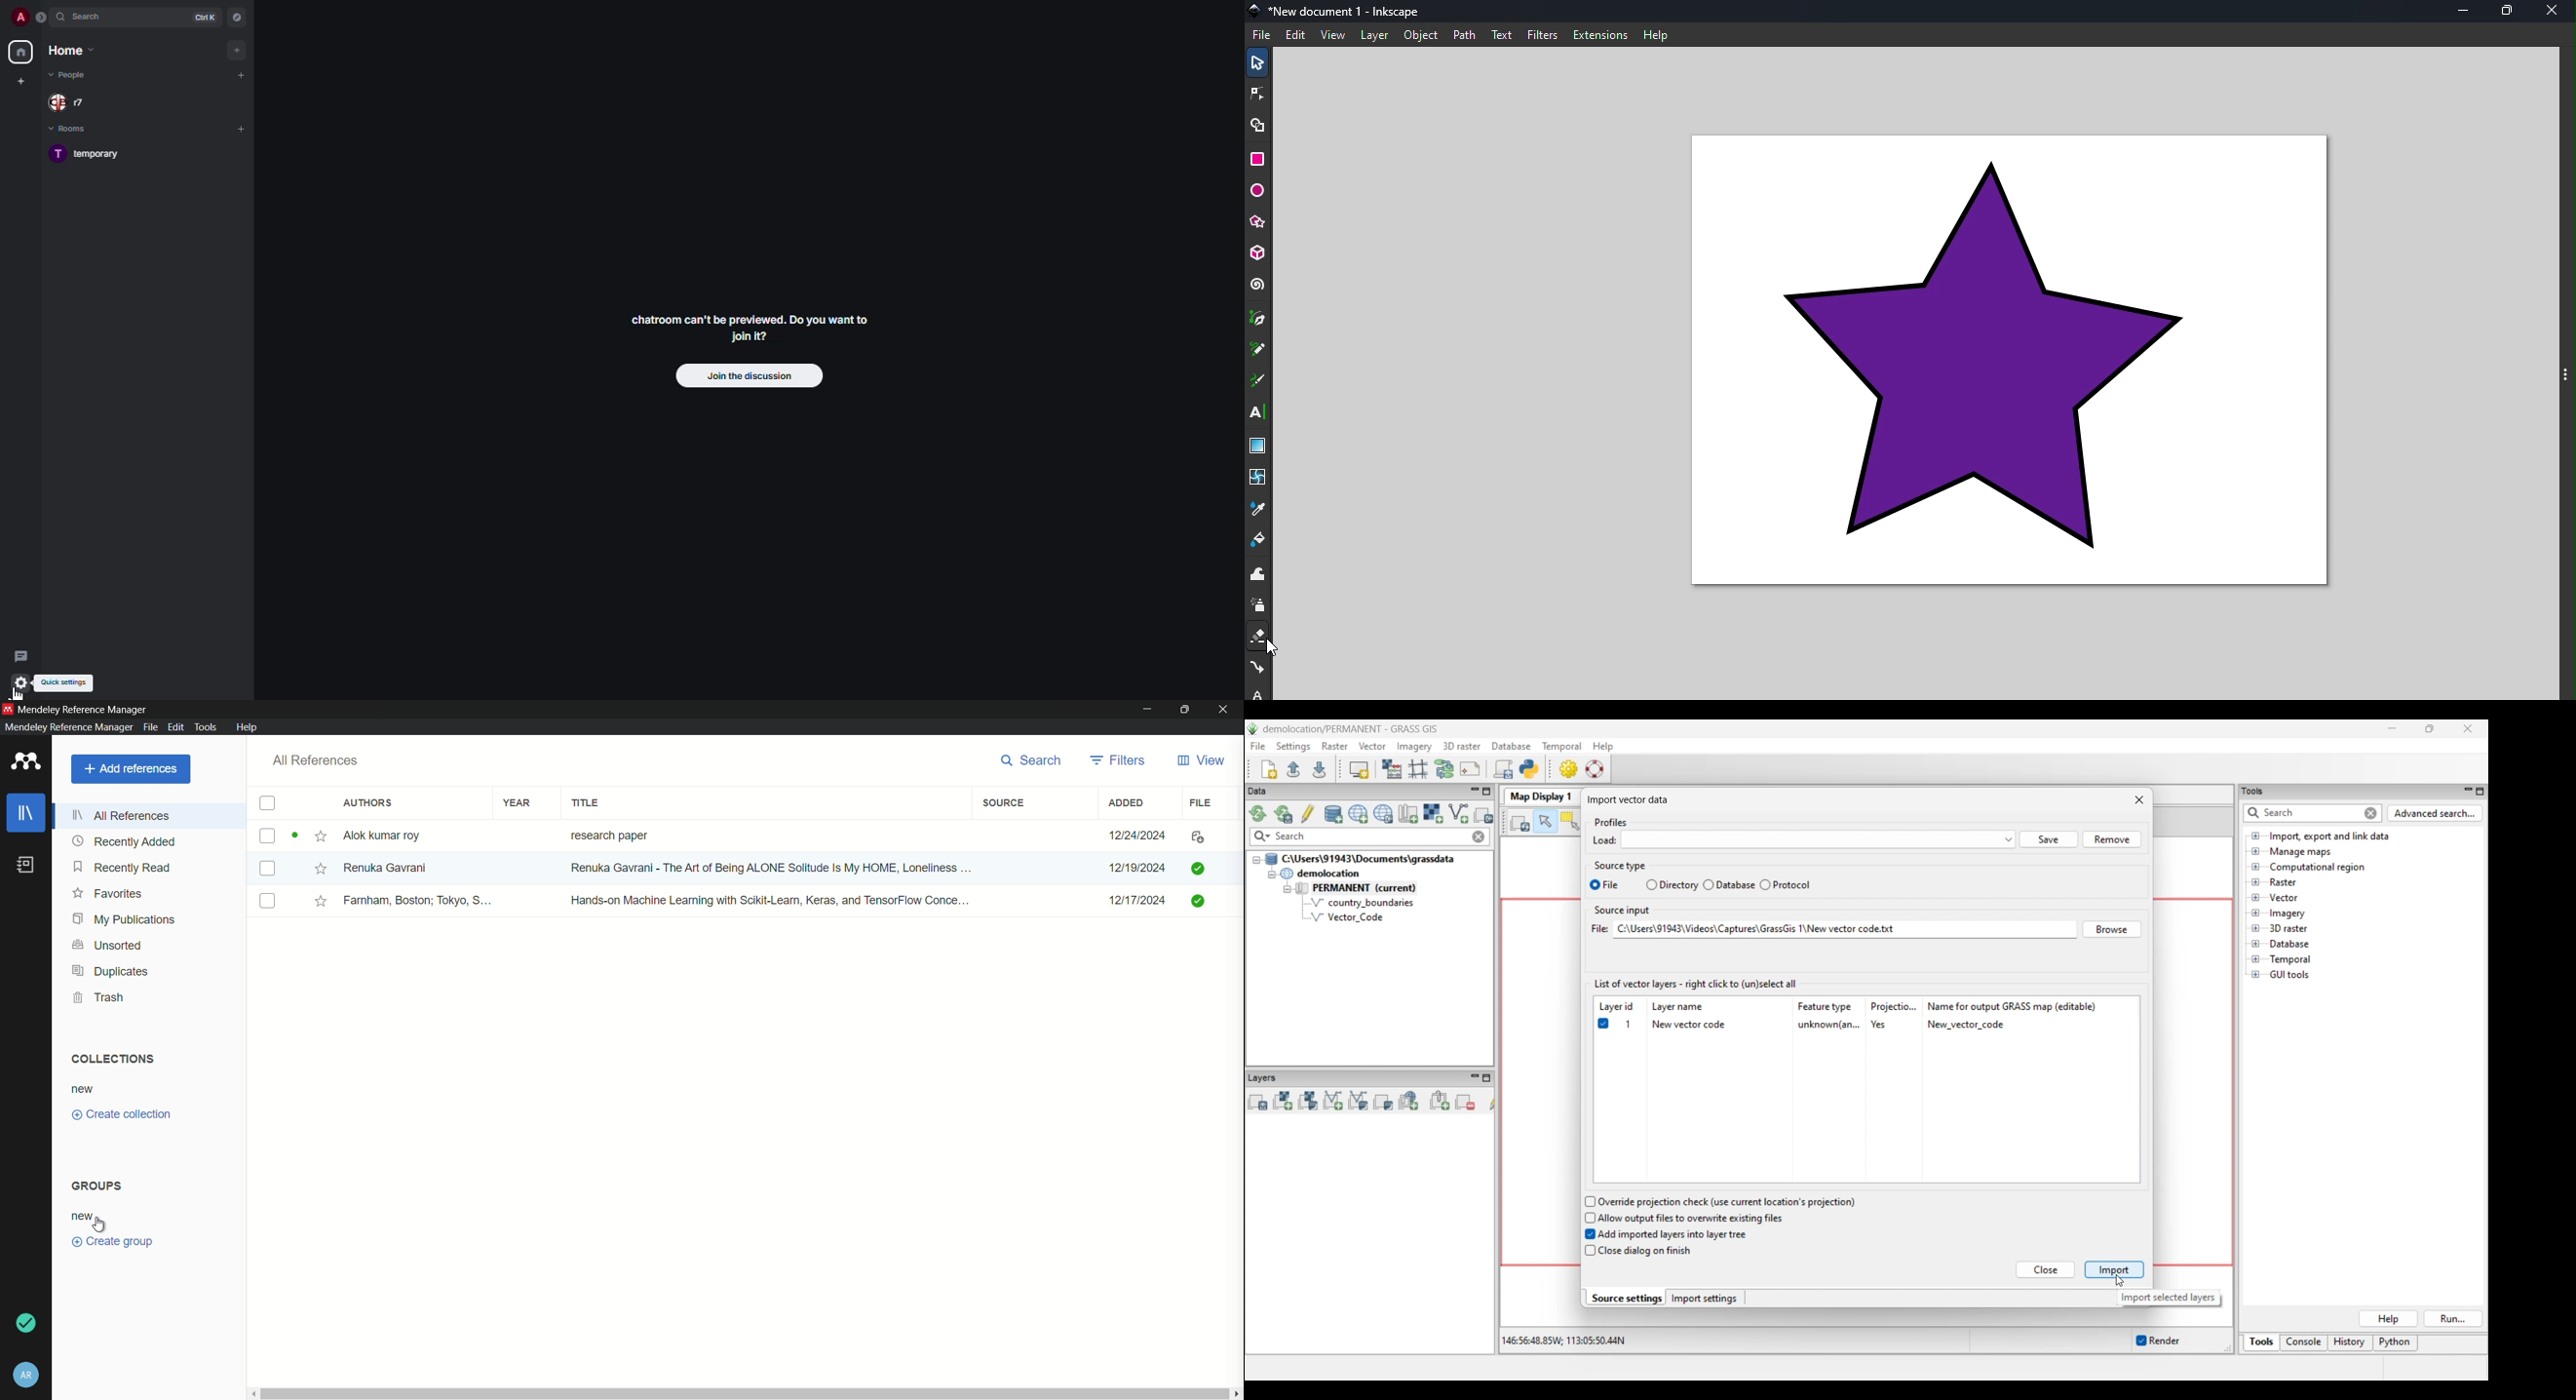  Describe the element at coordinates (1415, 747) in the screenshot. I see `Imagery menu` at that location.